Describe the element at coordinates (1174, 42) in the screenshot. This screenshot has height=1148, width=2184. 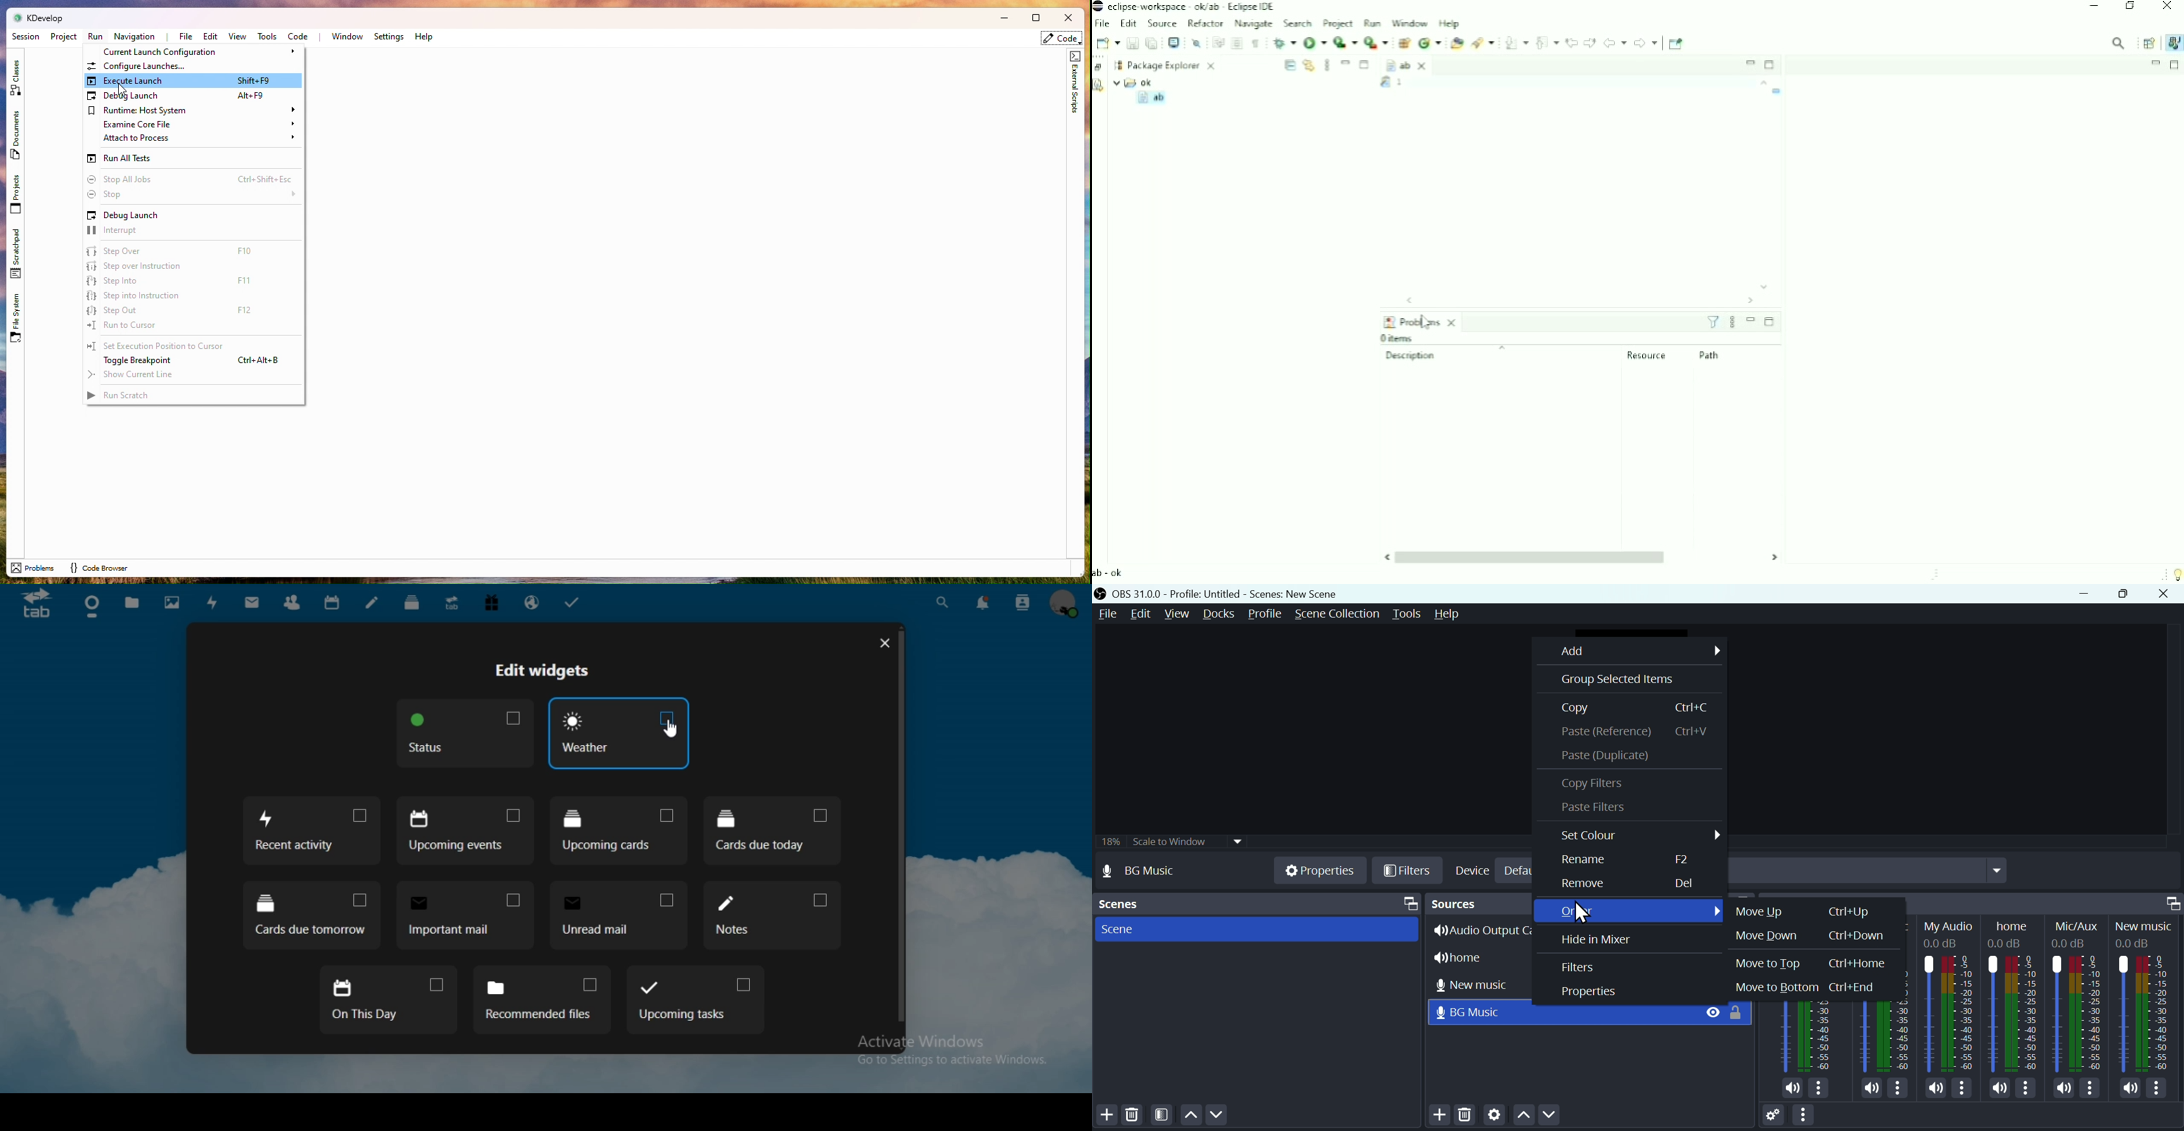
I see `Open a Terminal` at that location.